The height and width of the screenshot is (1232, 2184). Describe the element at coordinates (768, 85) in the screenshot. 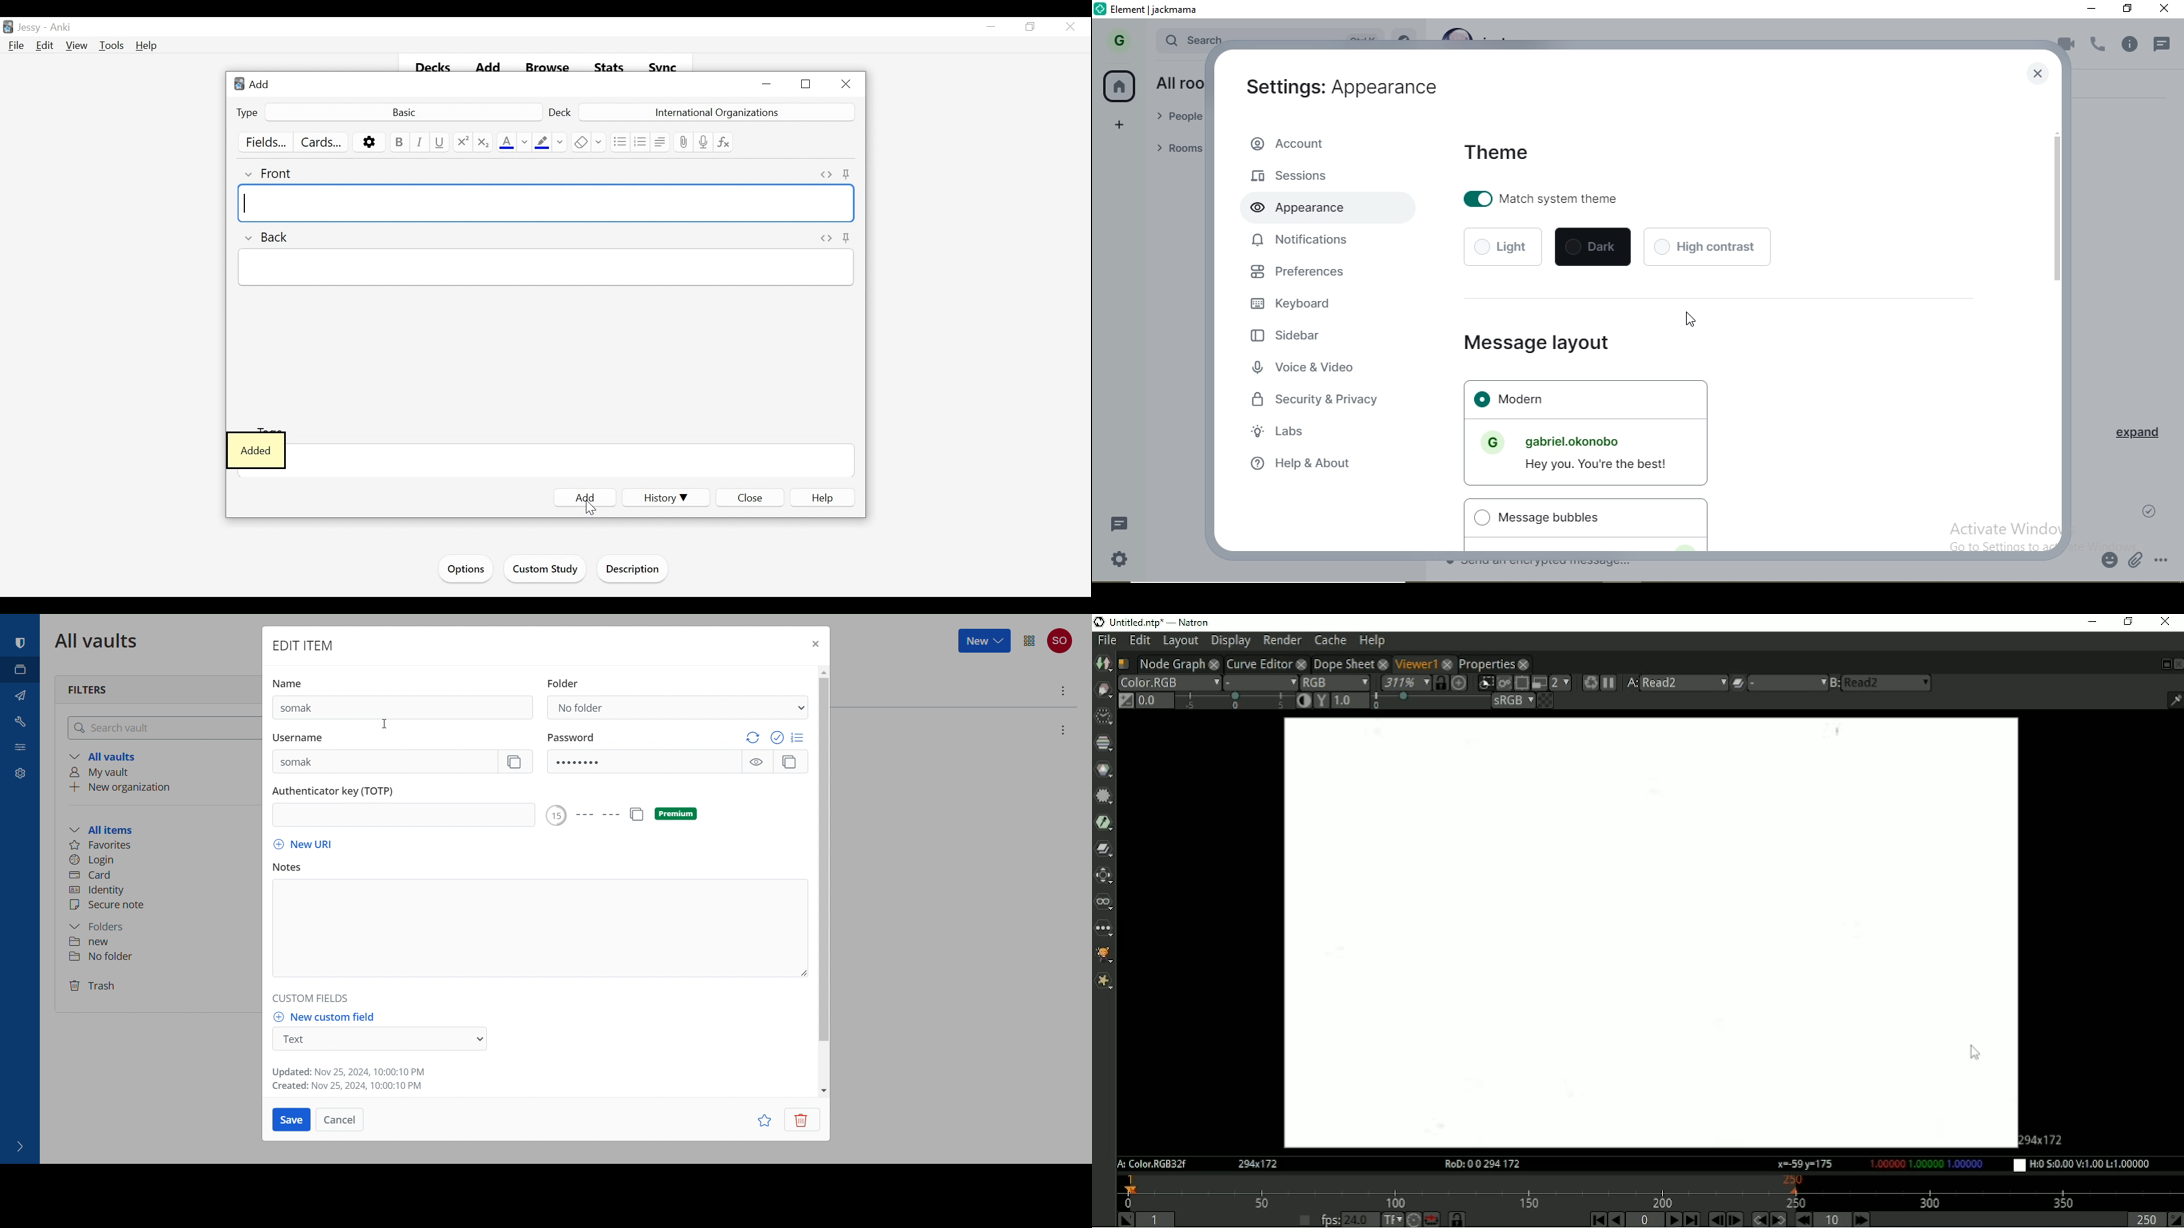

I see `minimize` at that location.